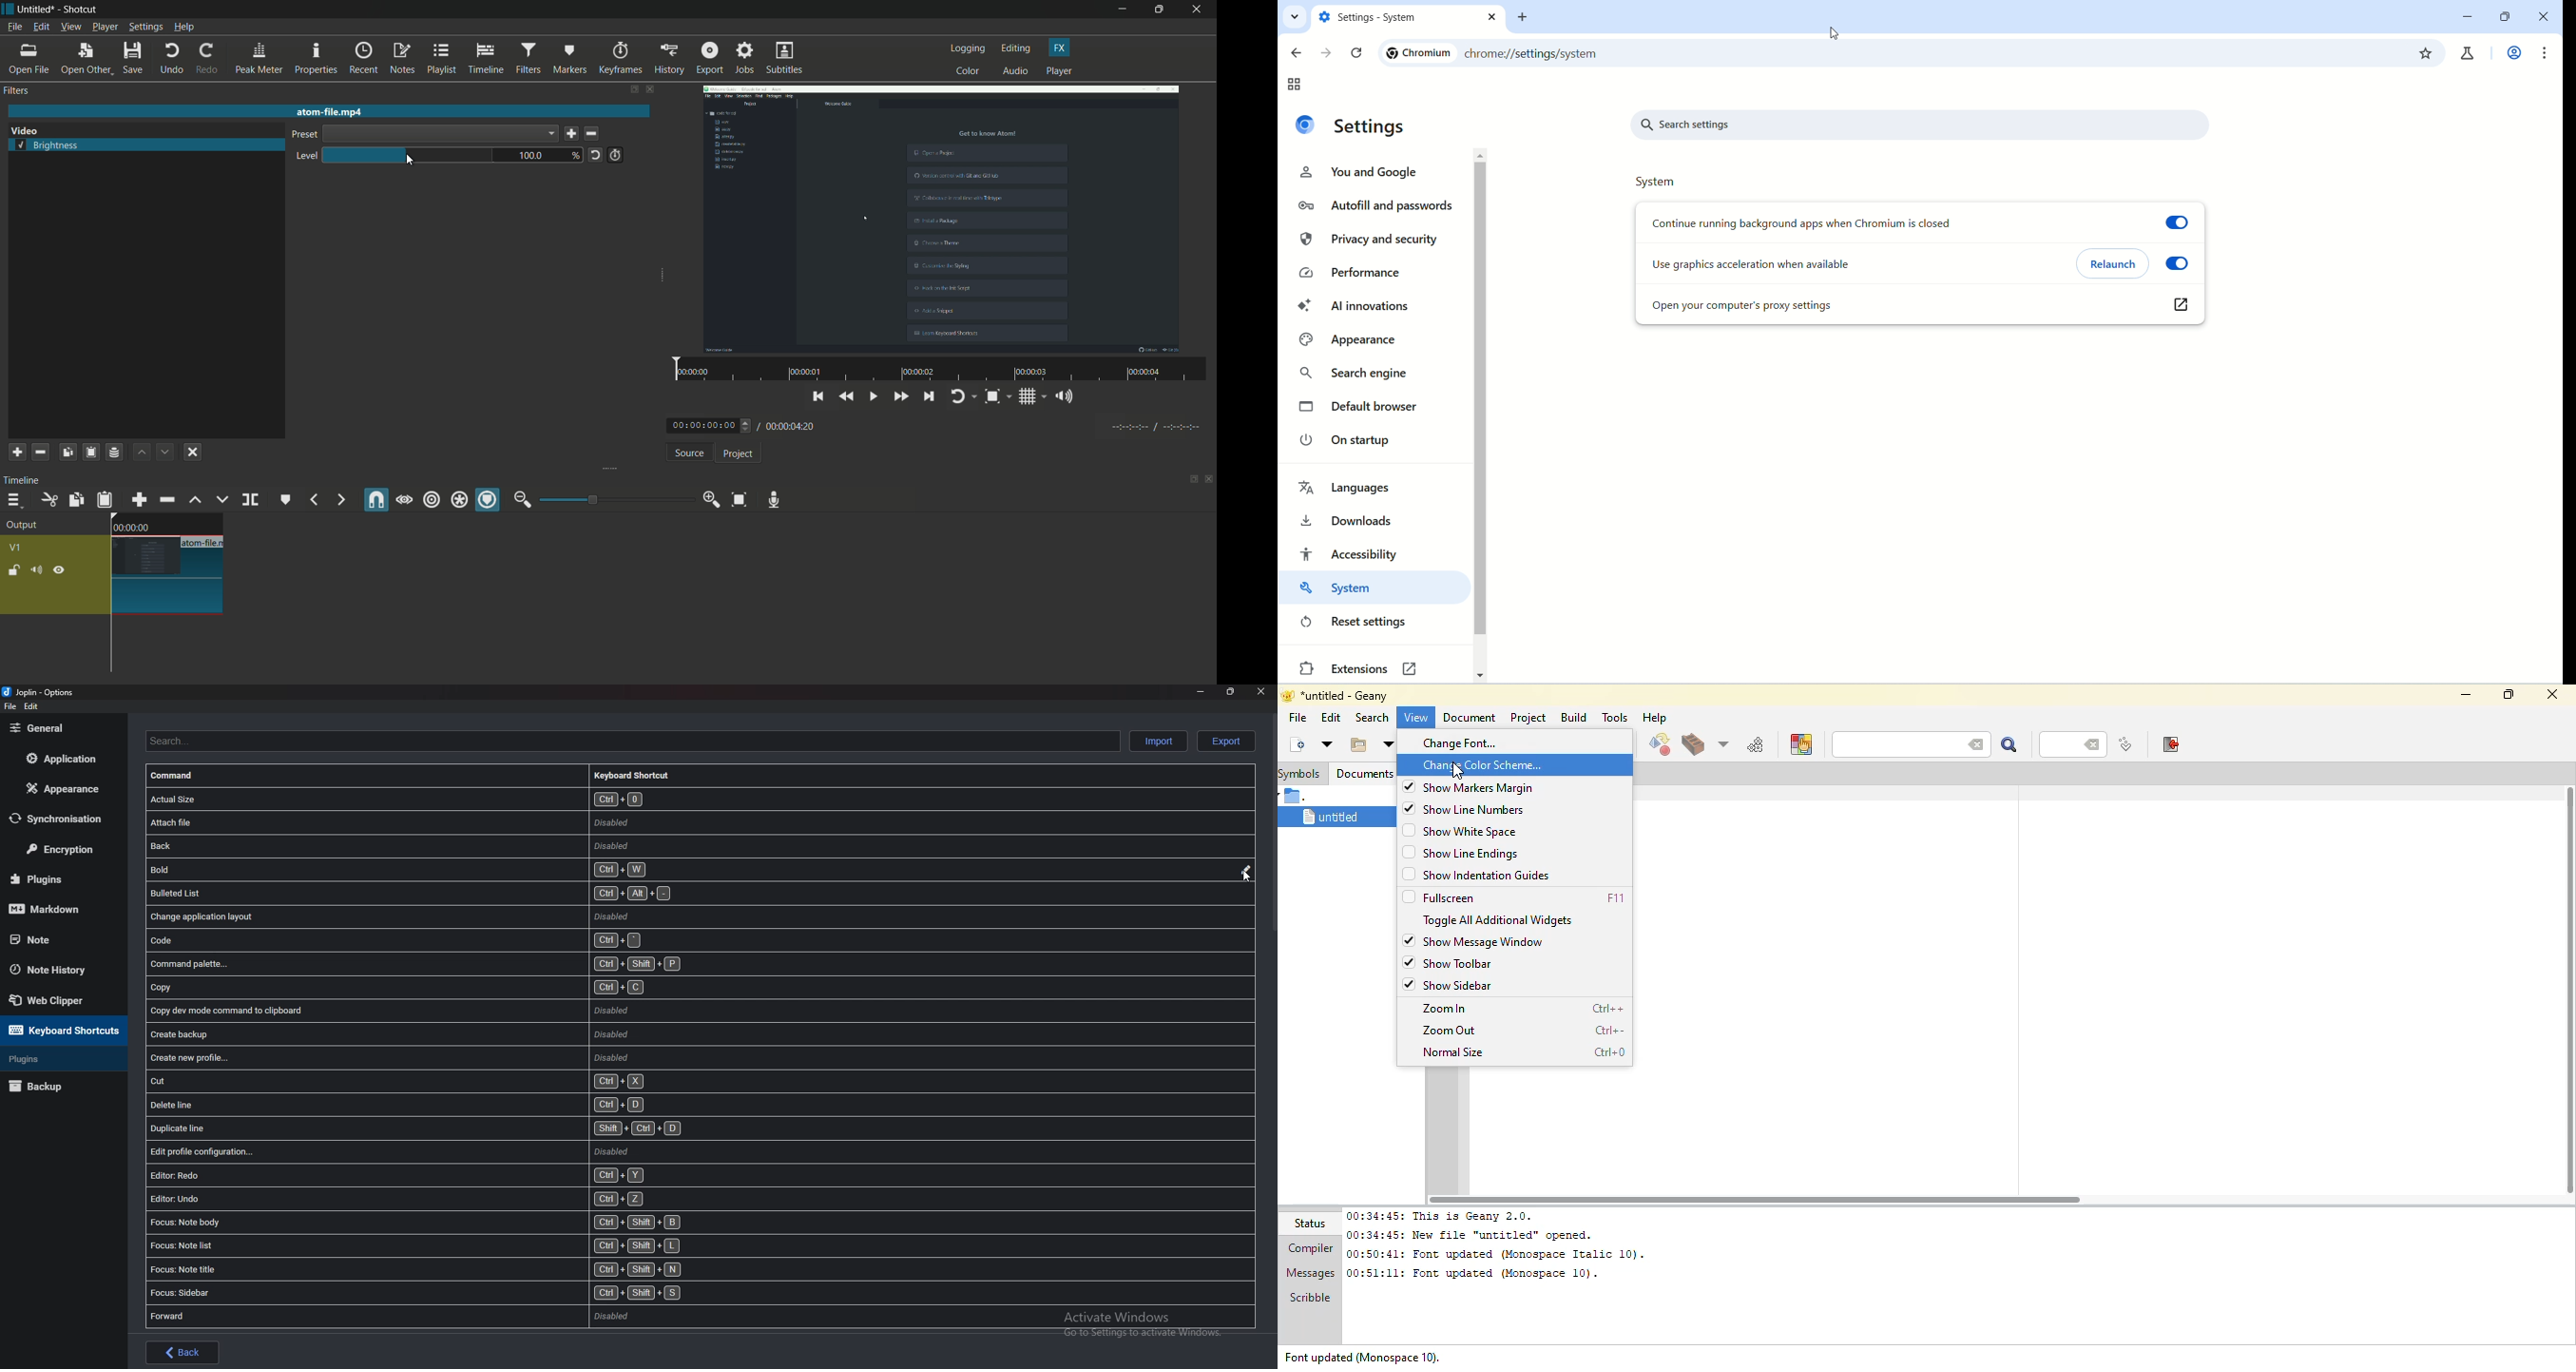  What do you see at coordinates (1472, 832) in the screenshot?
I see `show white space` at bounding box center [1472, 832].